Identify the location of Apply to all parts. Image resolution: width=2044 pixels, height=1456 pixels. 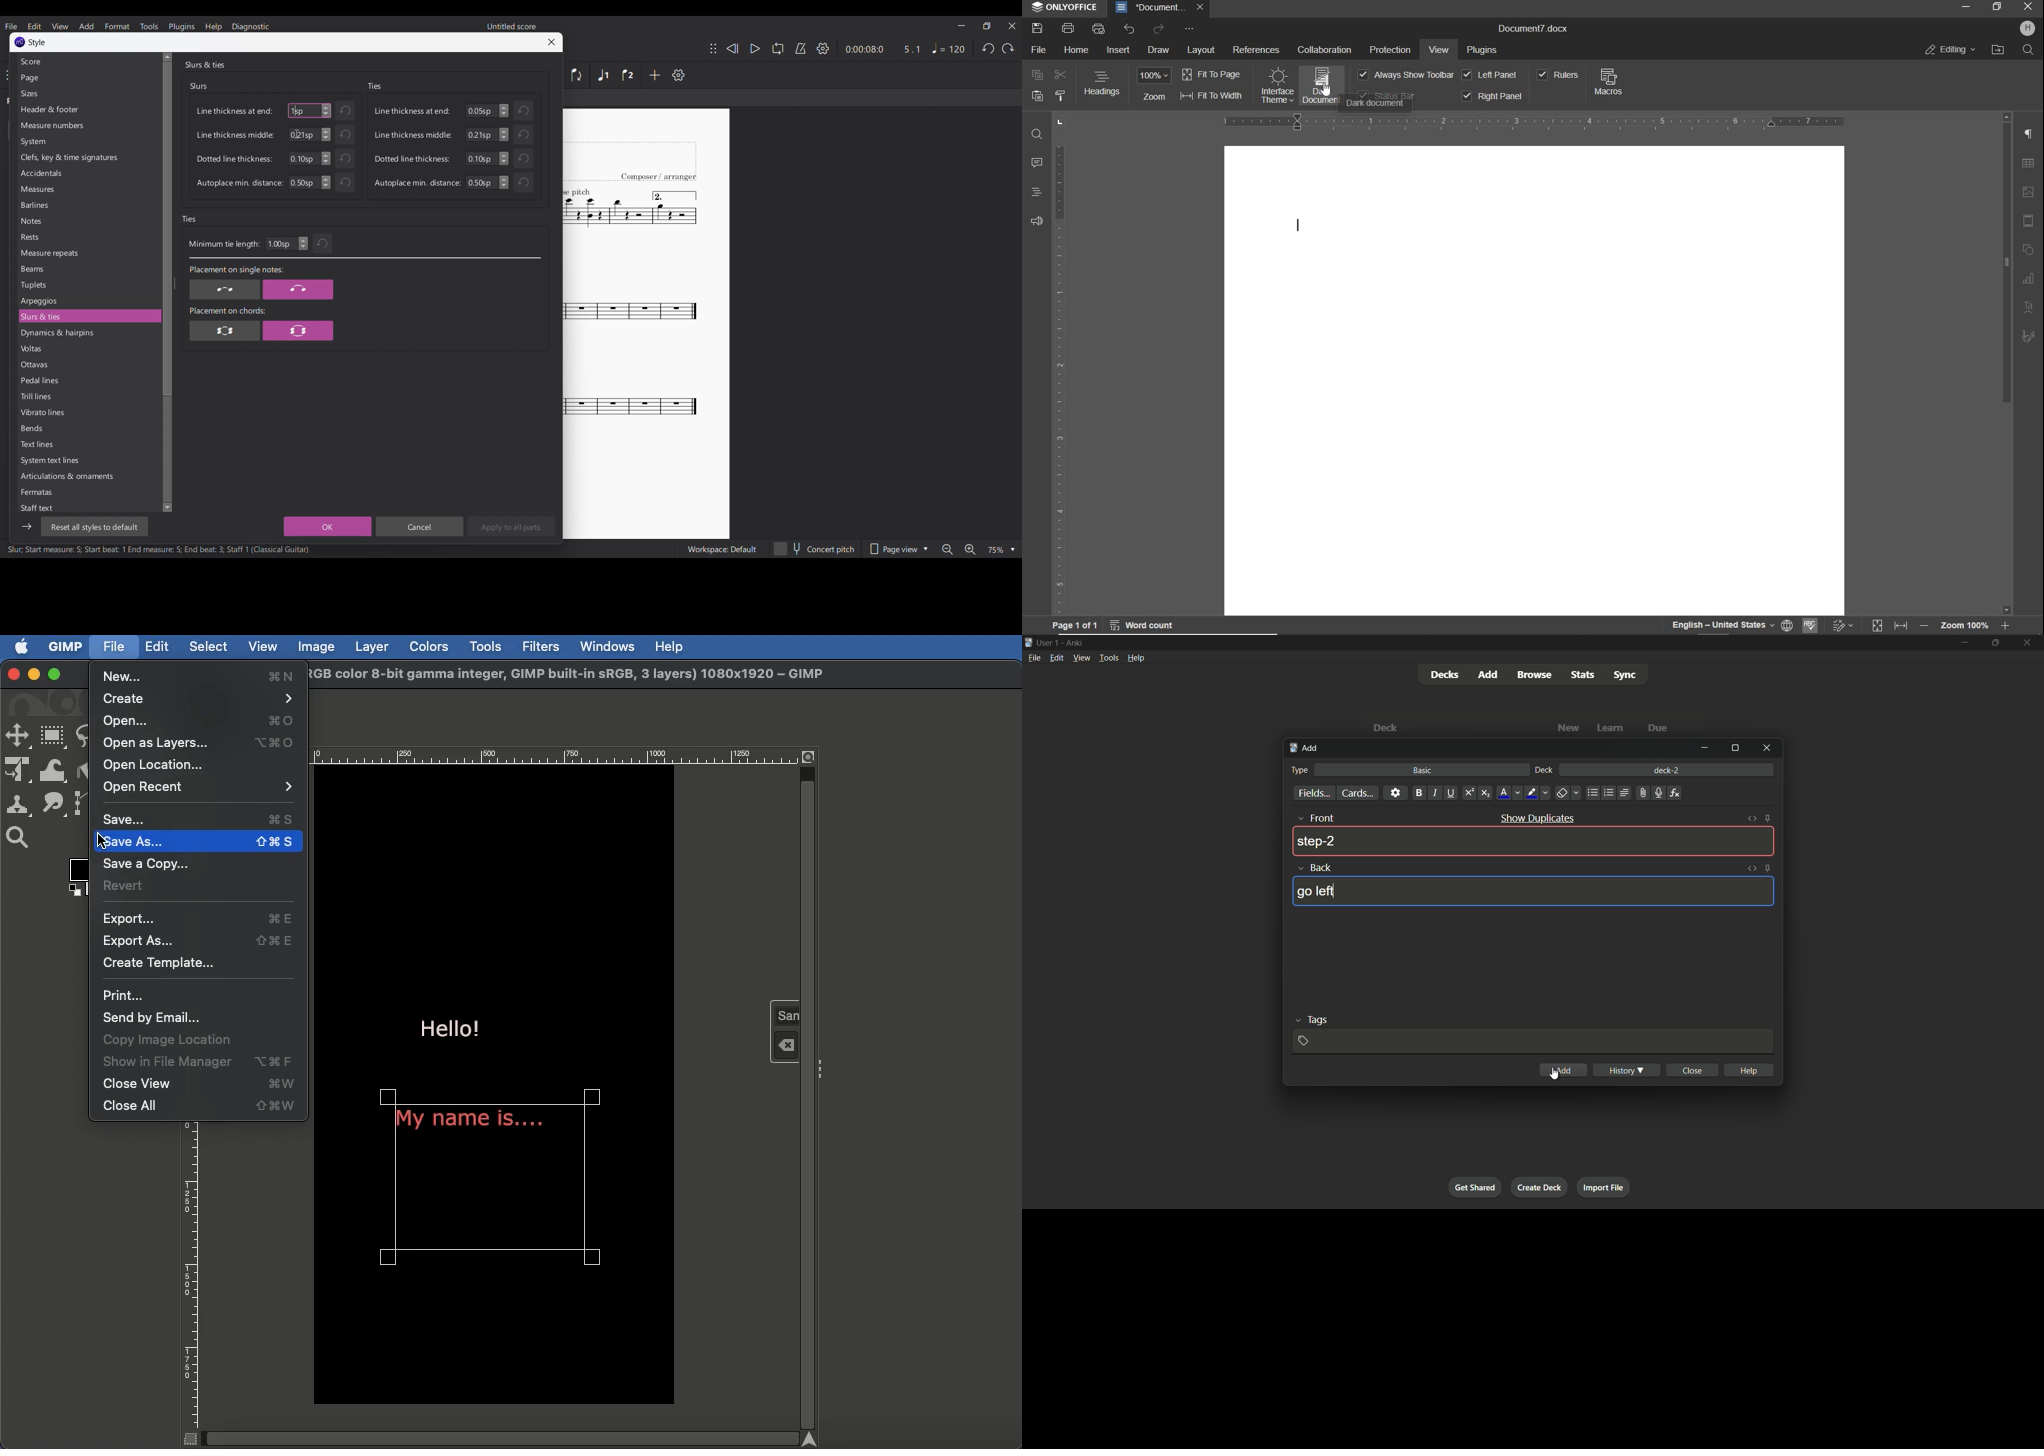
(511, 527).